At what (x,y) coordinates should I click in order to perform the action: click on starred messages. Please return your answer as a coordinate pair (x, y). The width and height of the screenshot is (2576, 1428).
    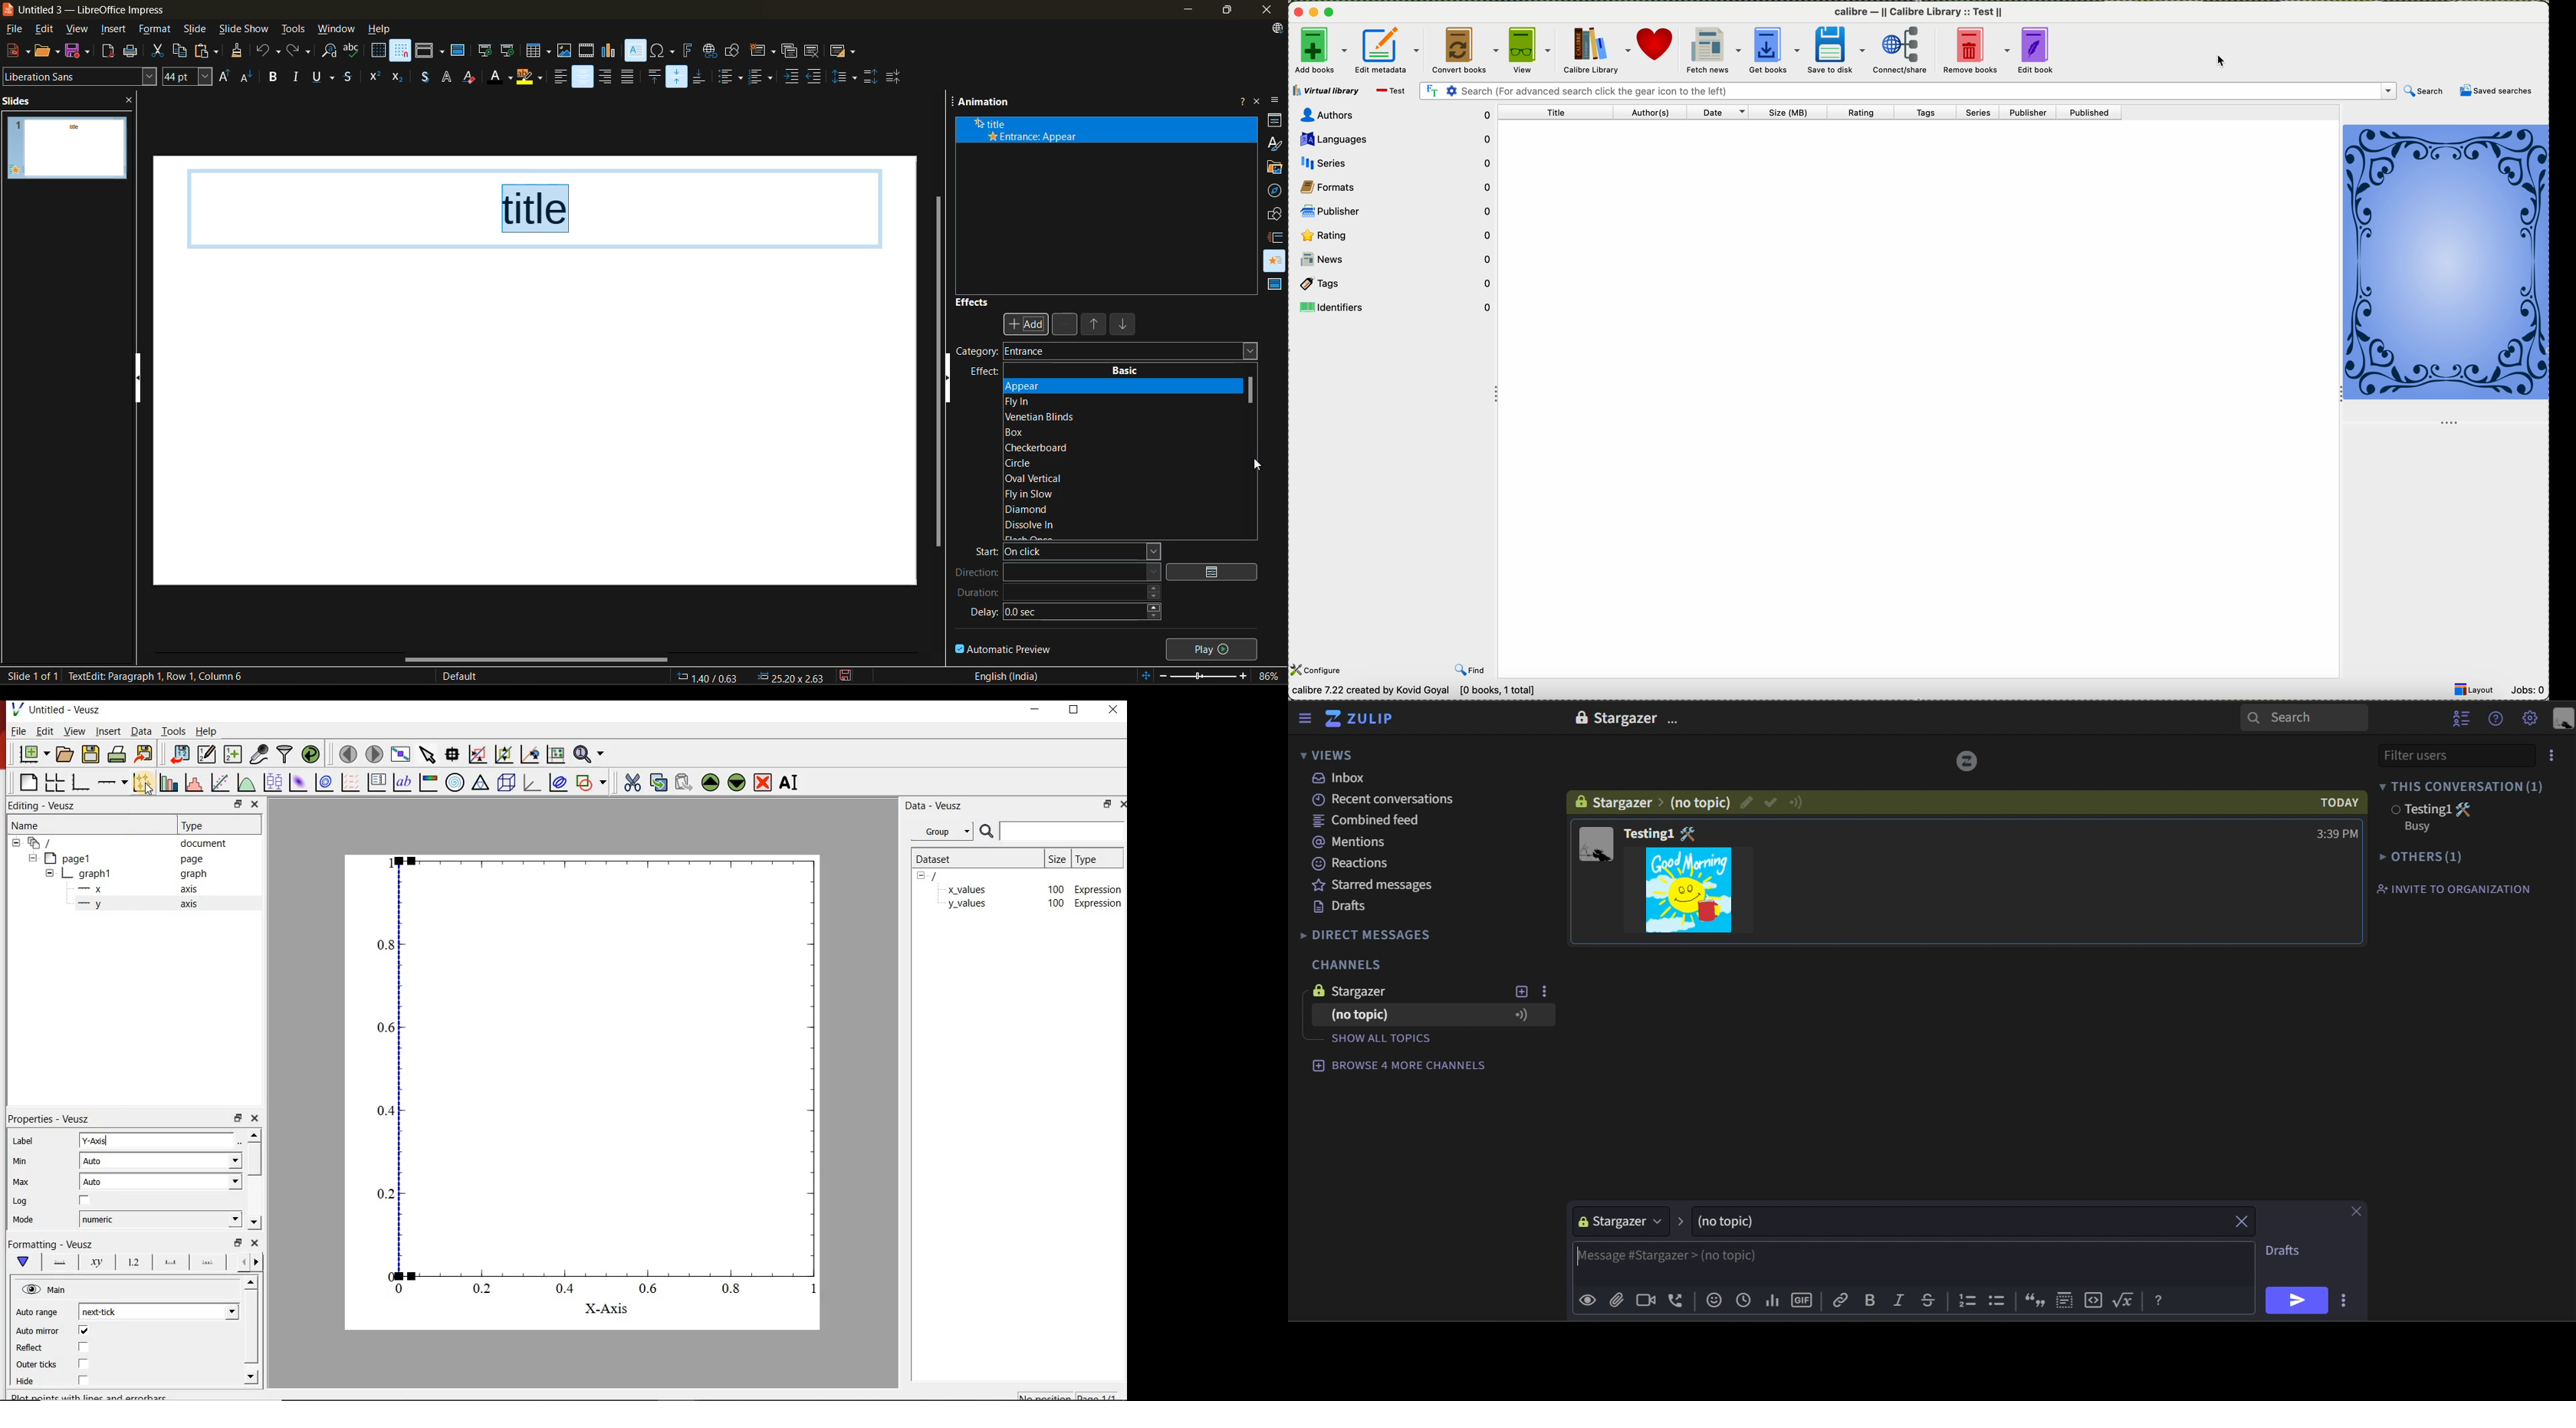
    Looking at the image, I should click on (1374, 884).